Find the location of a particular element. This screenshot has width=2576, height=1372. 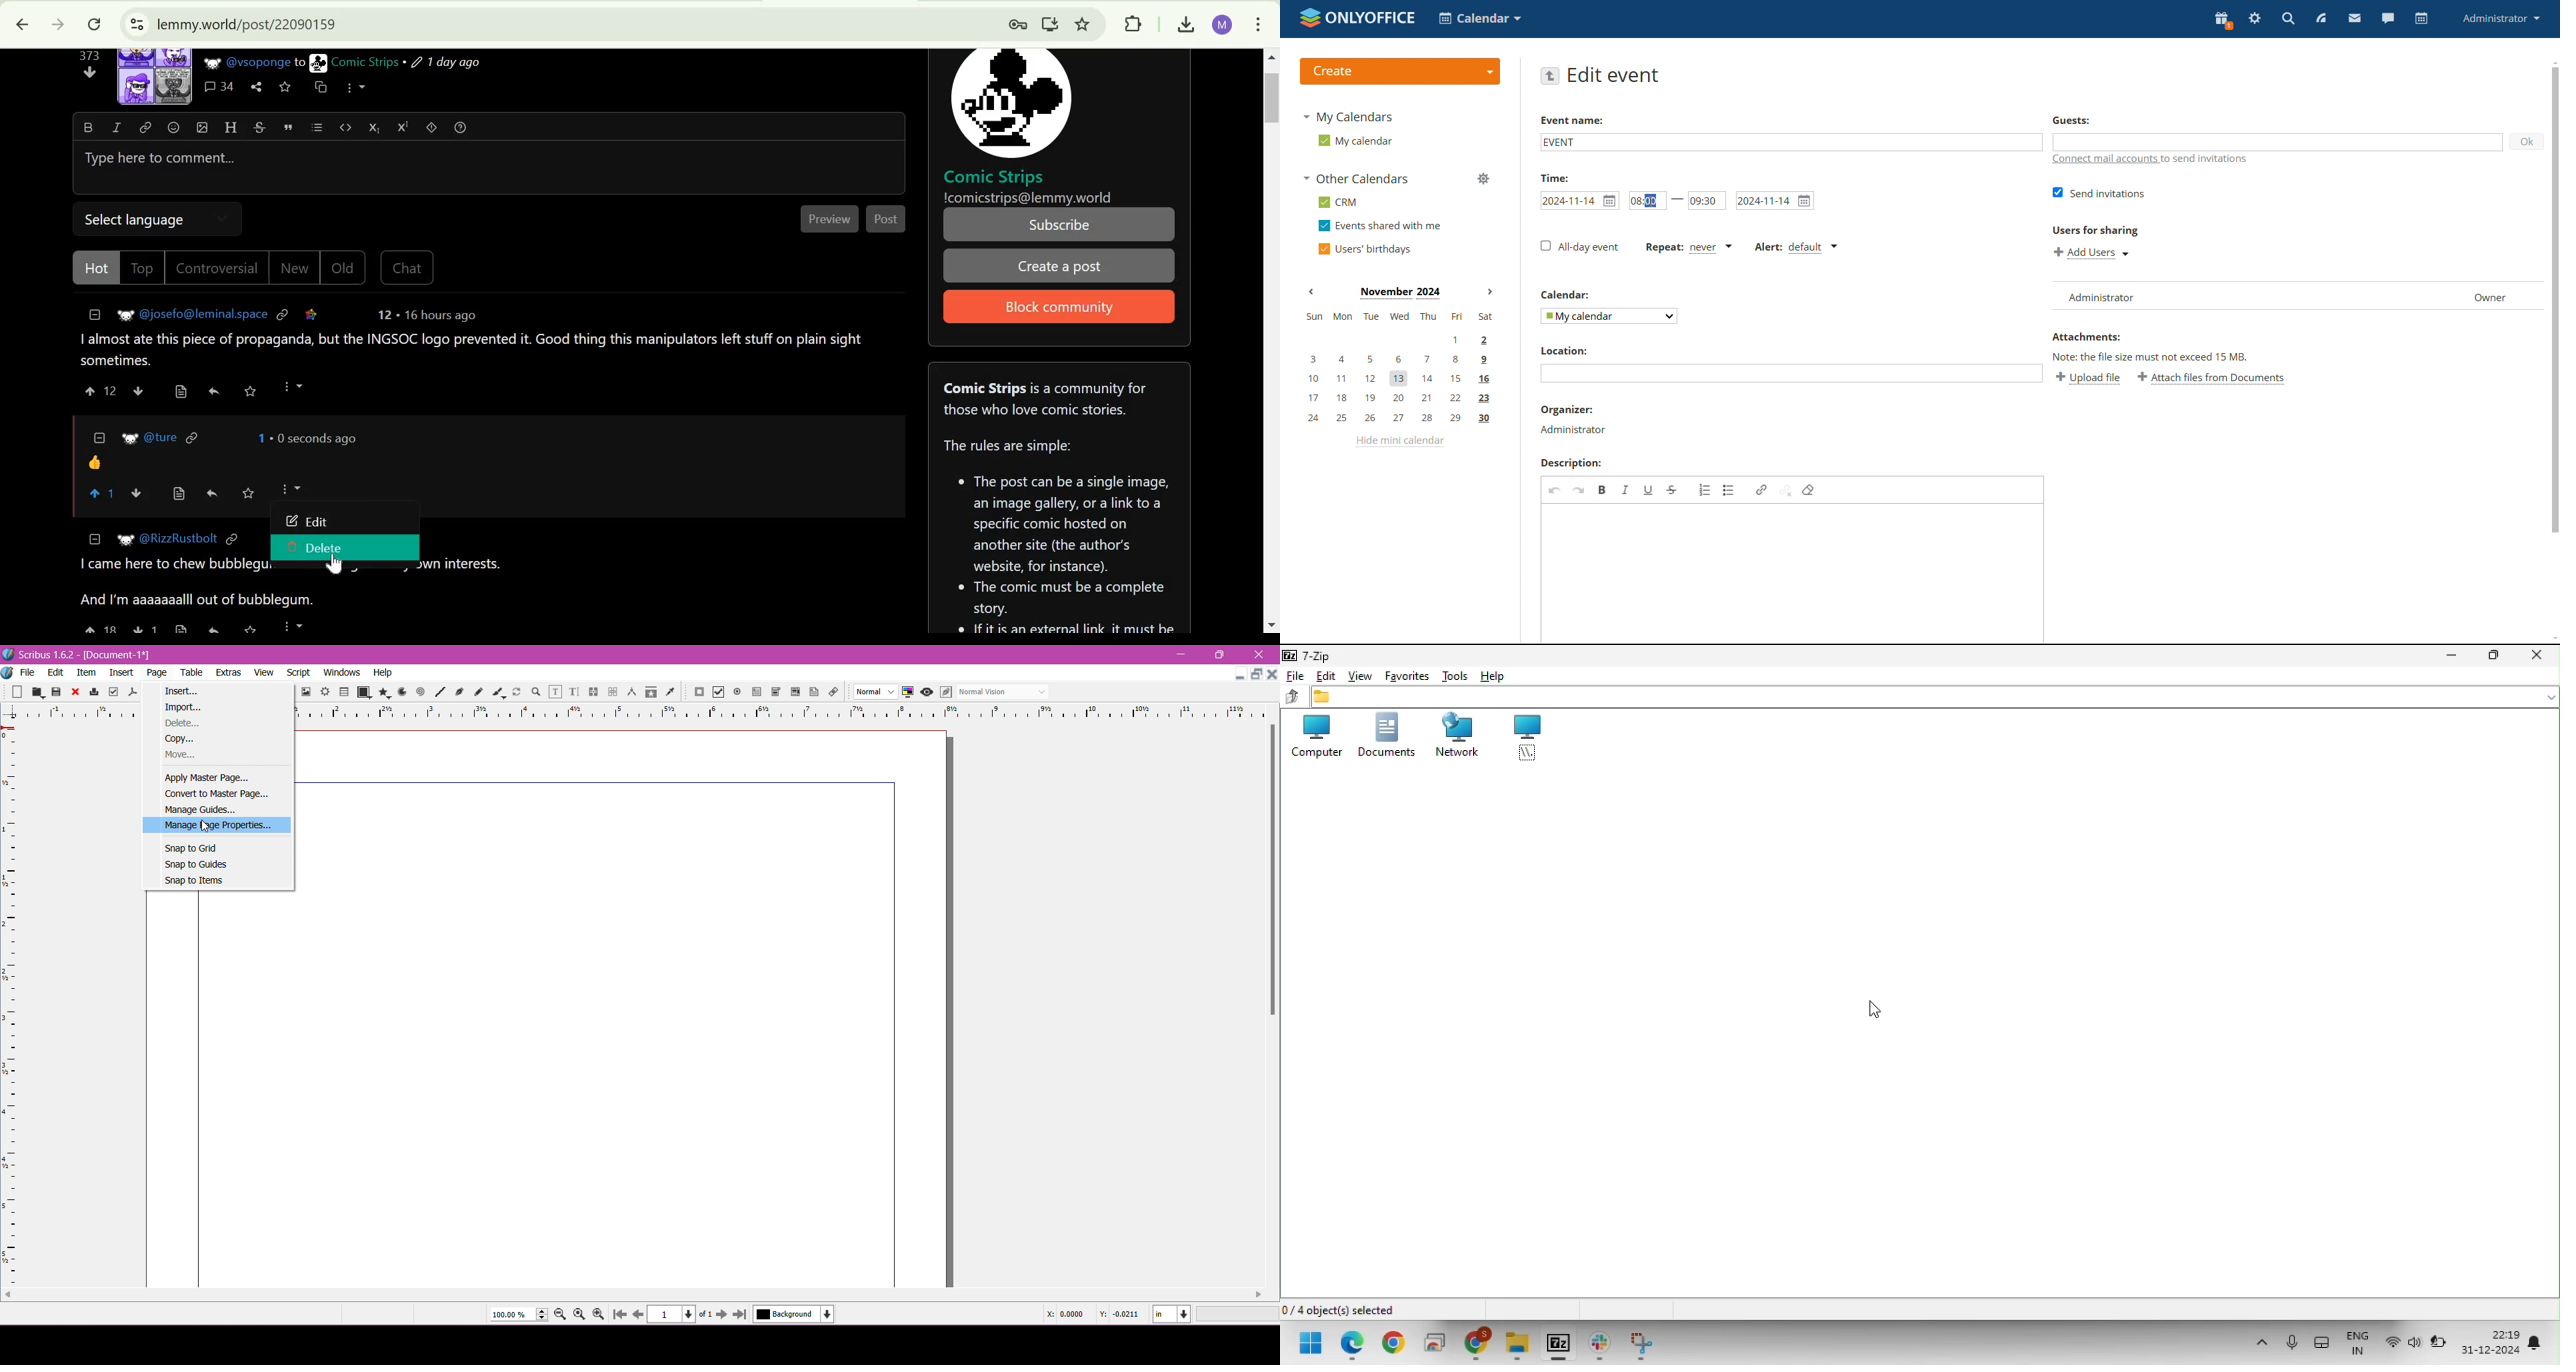

Eidt in Preview mode is located at coordinates (945, 692).